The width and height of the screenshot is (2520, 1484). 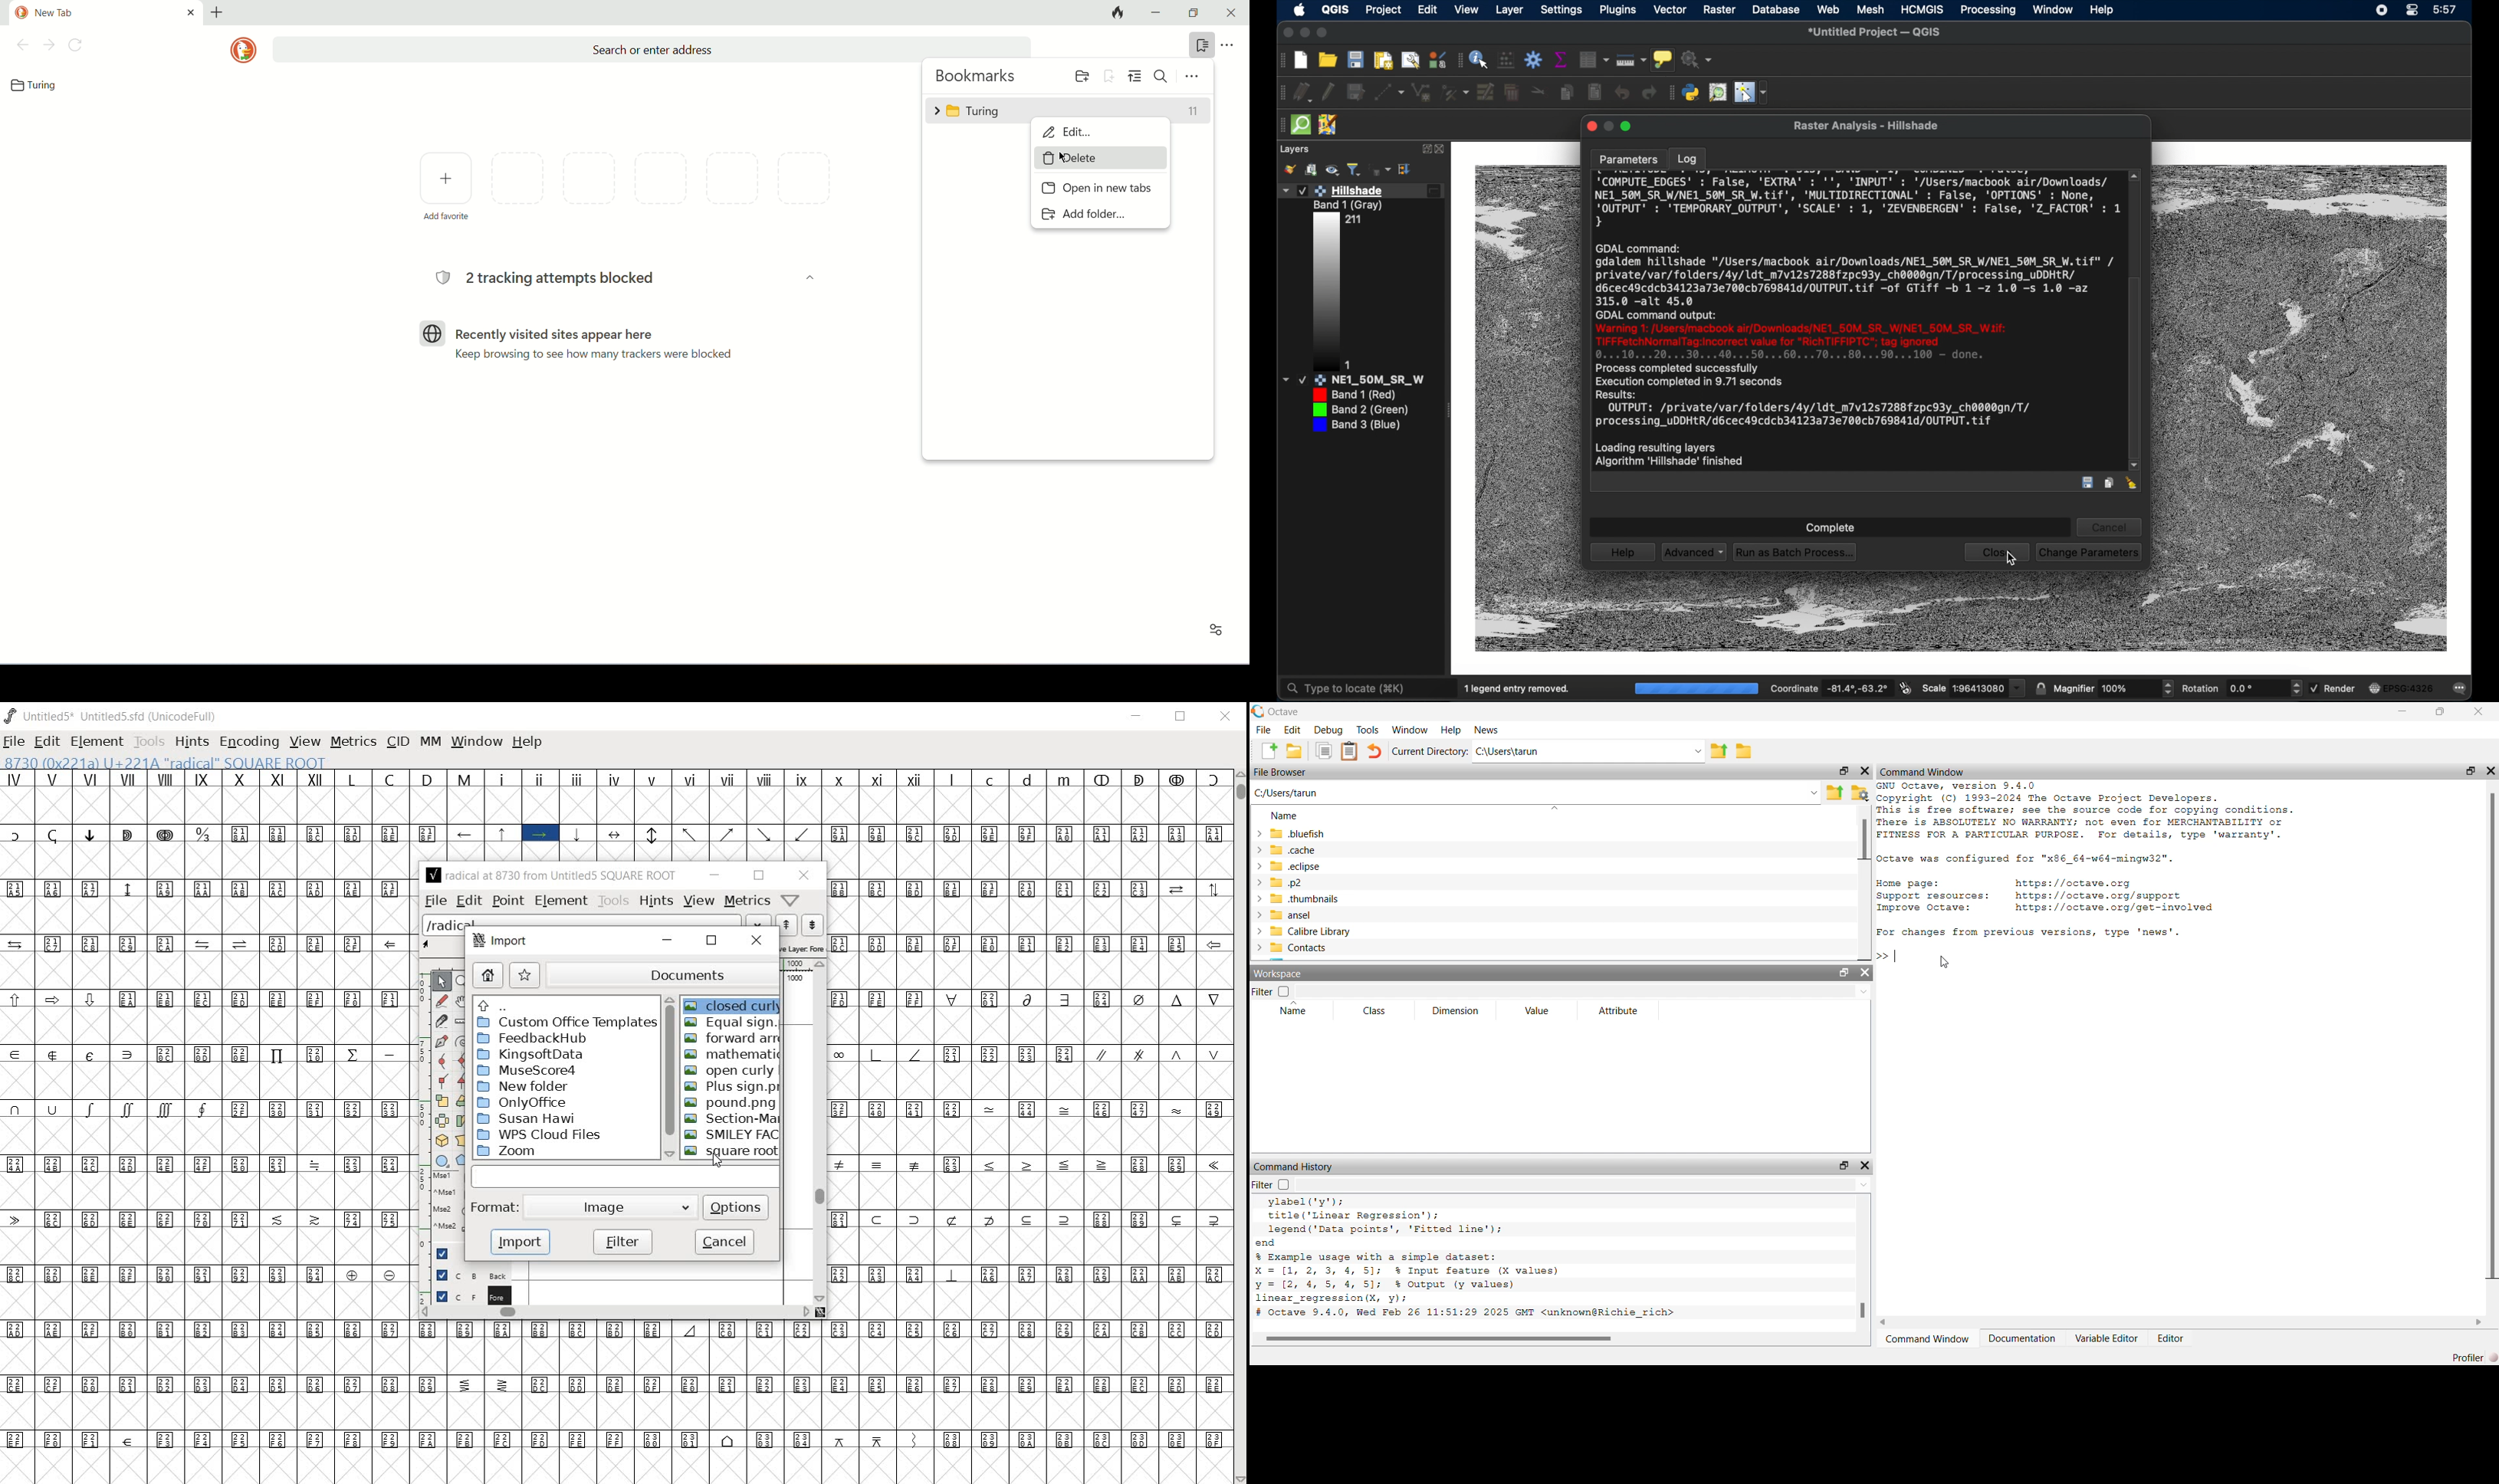 I want to click on point, so click(x=509, y=900).